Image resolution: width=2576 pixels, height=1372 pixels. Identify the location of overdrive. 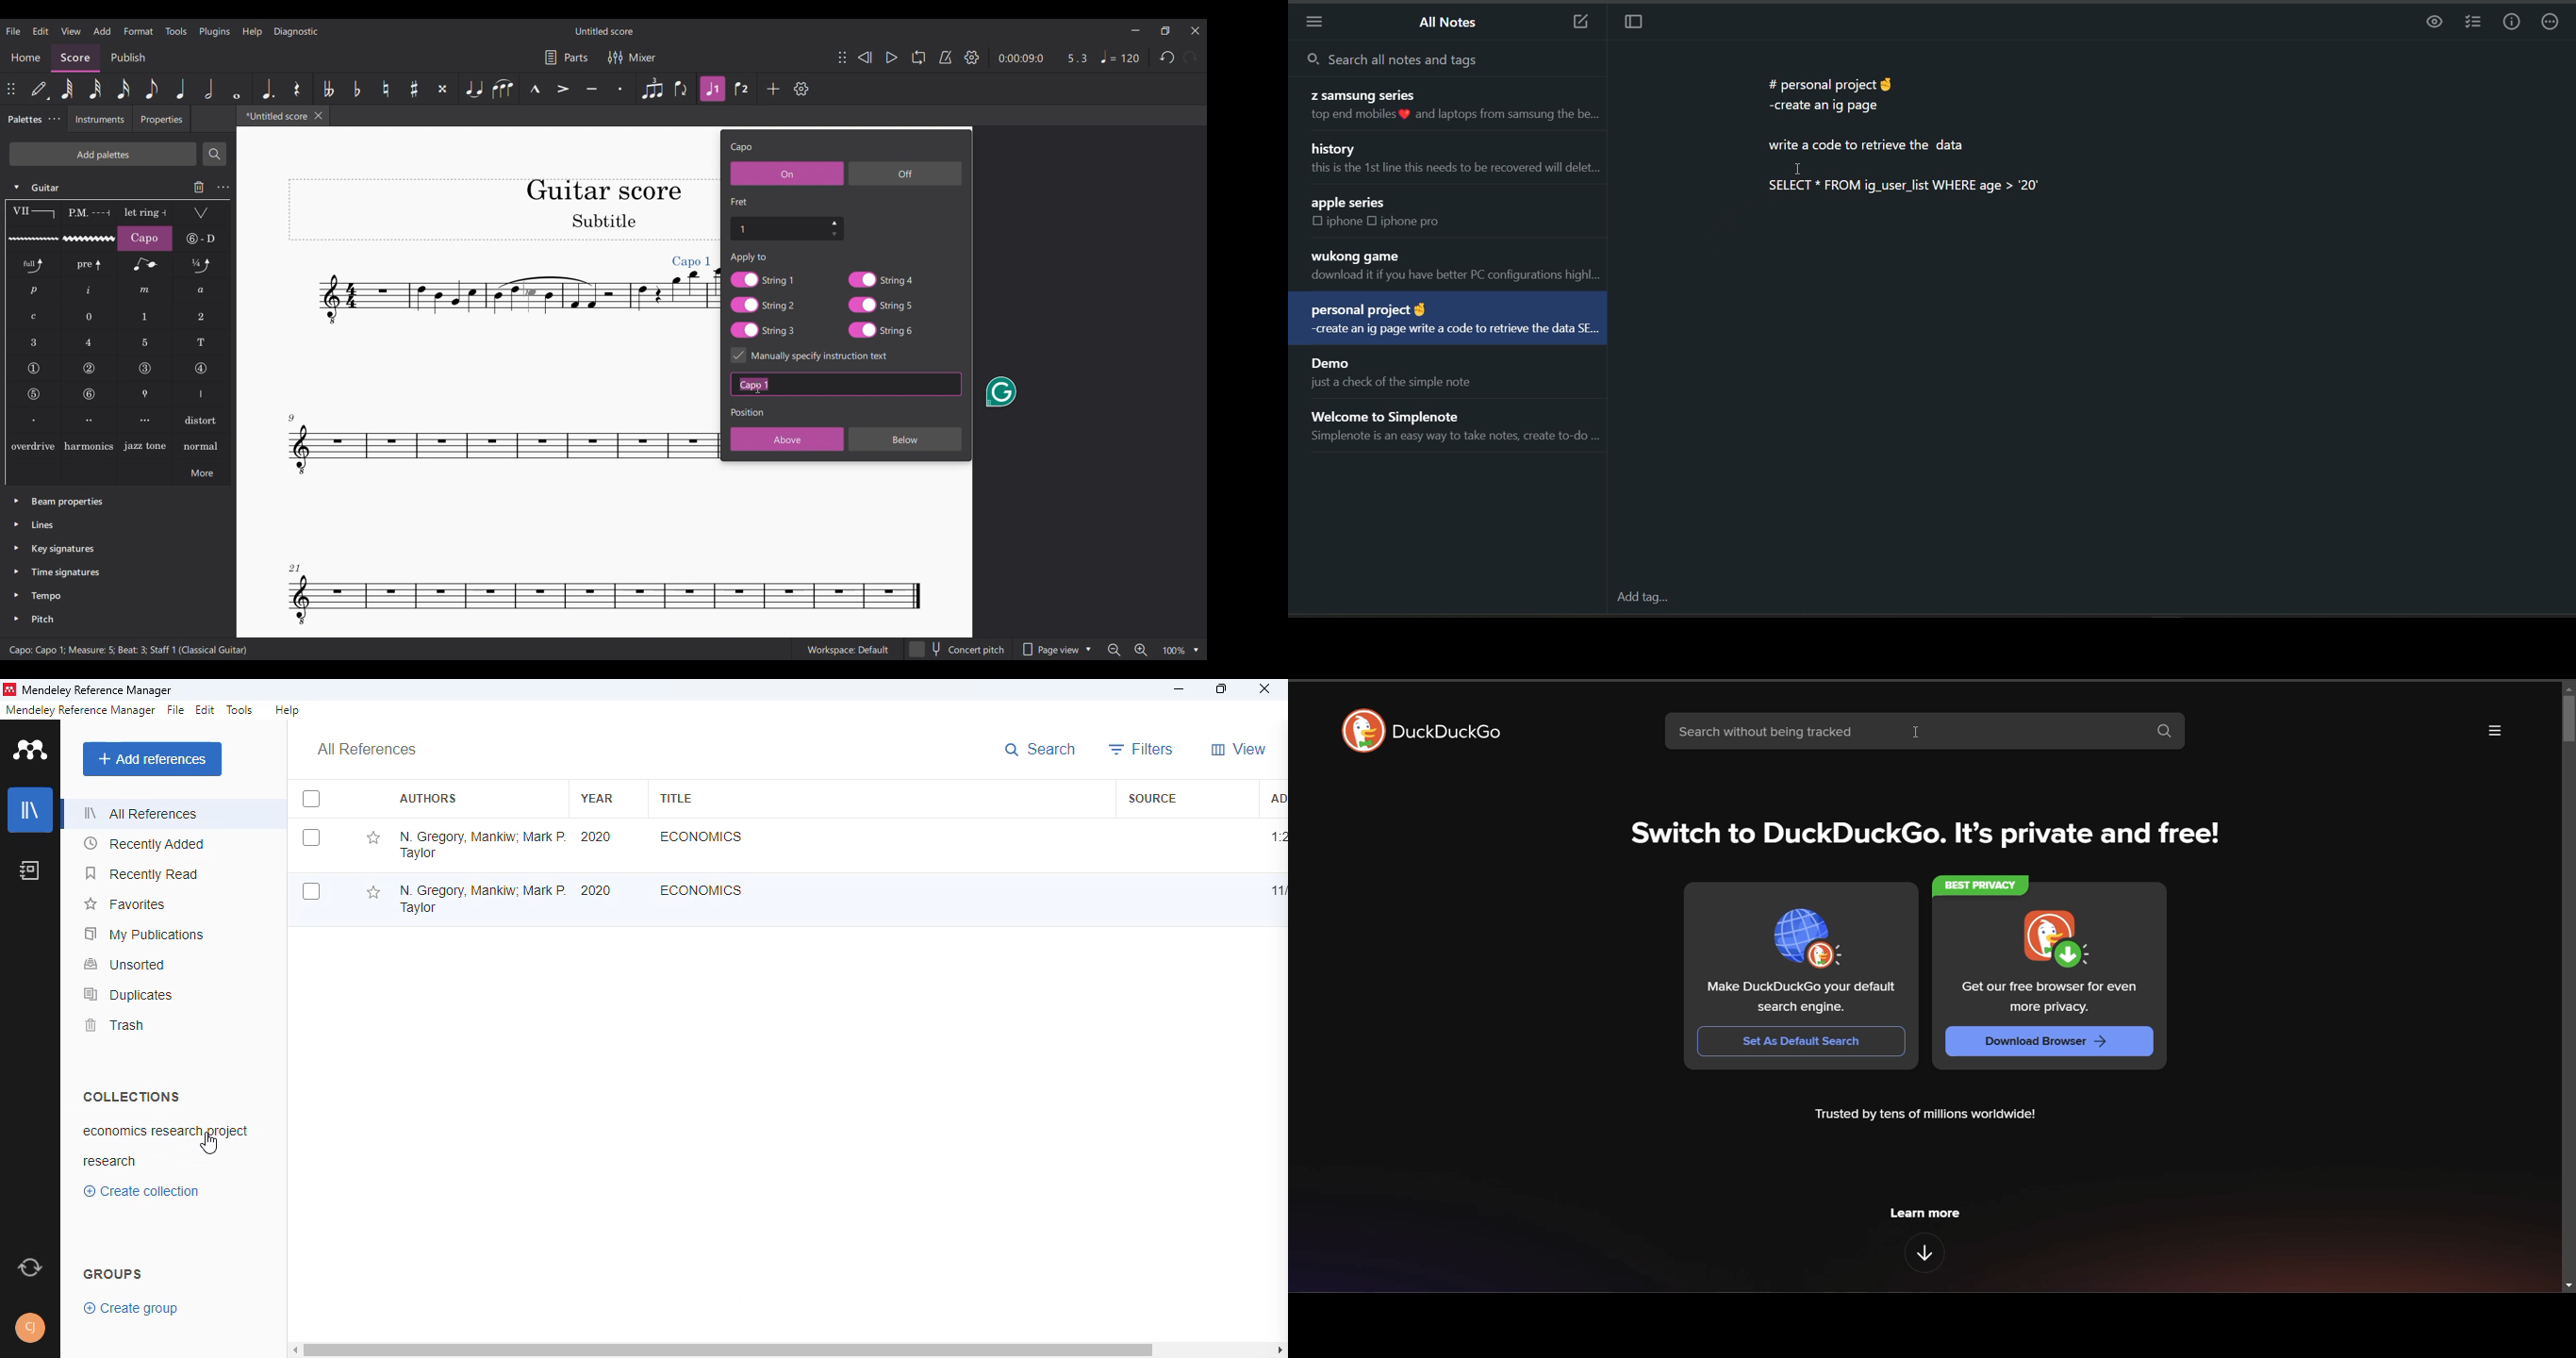
(33, 445).